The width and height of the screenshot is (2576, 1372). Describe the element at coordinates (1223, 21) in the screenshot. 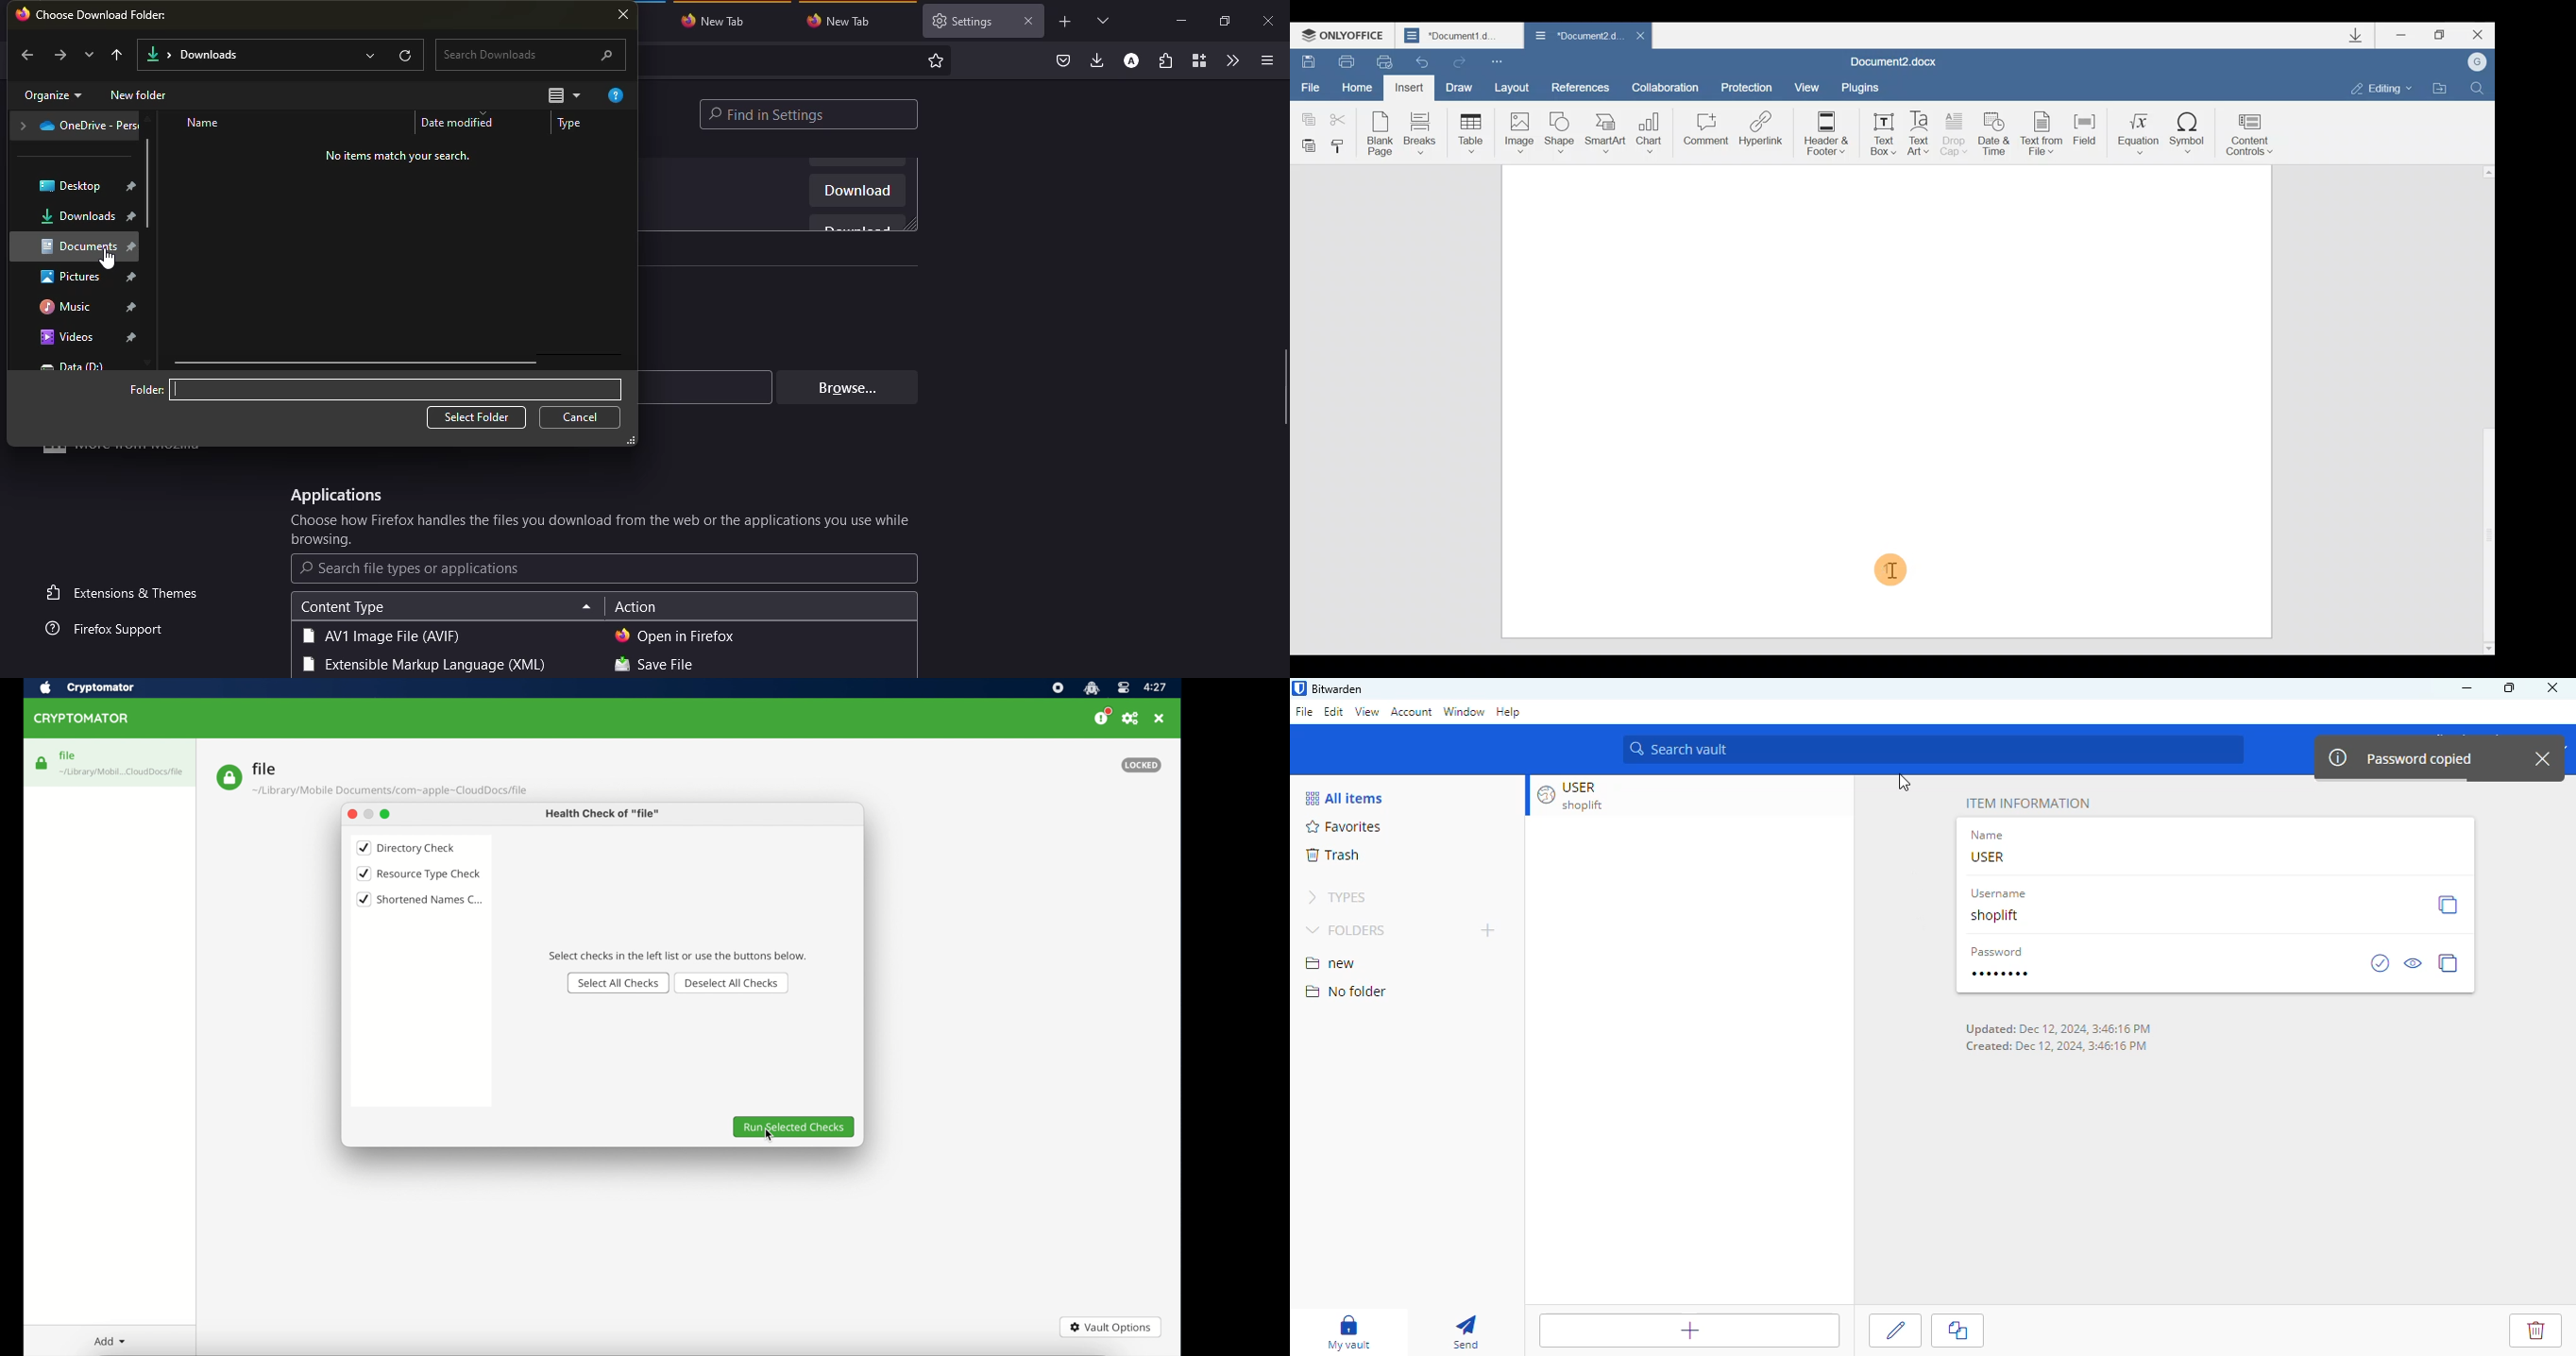

I see `maximize` at that location.